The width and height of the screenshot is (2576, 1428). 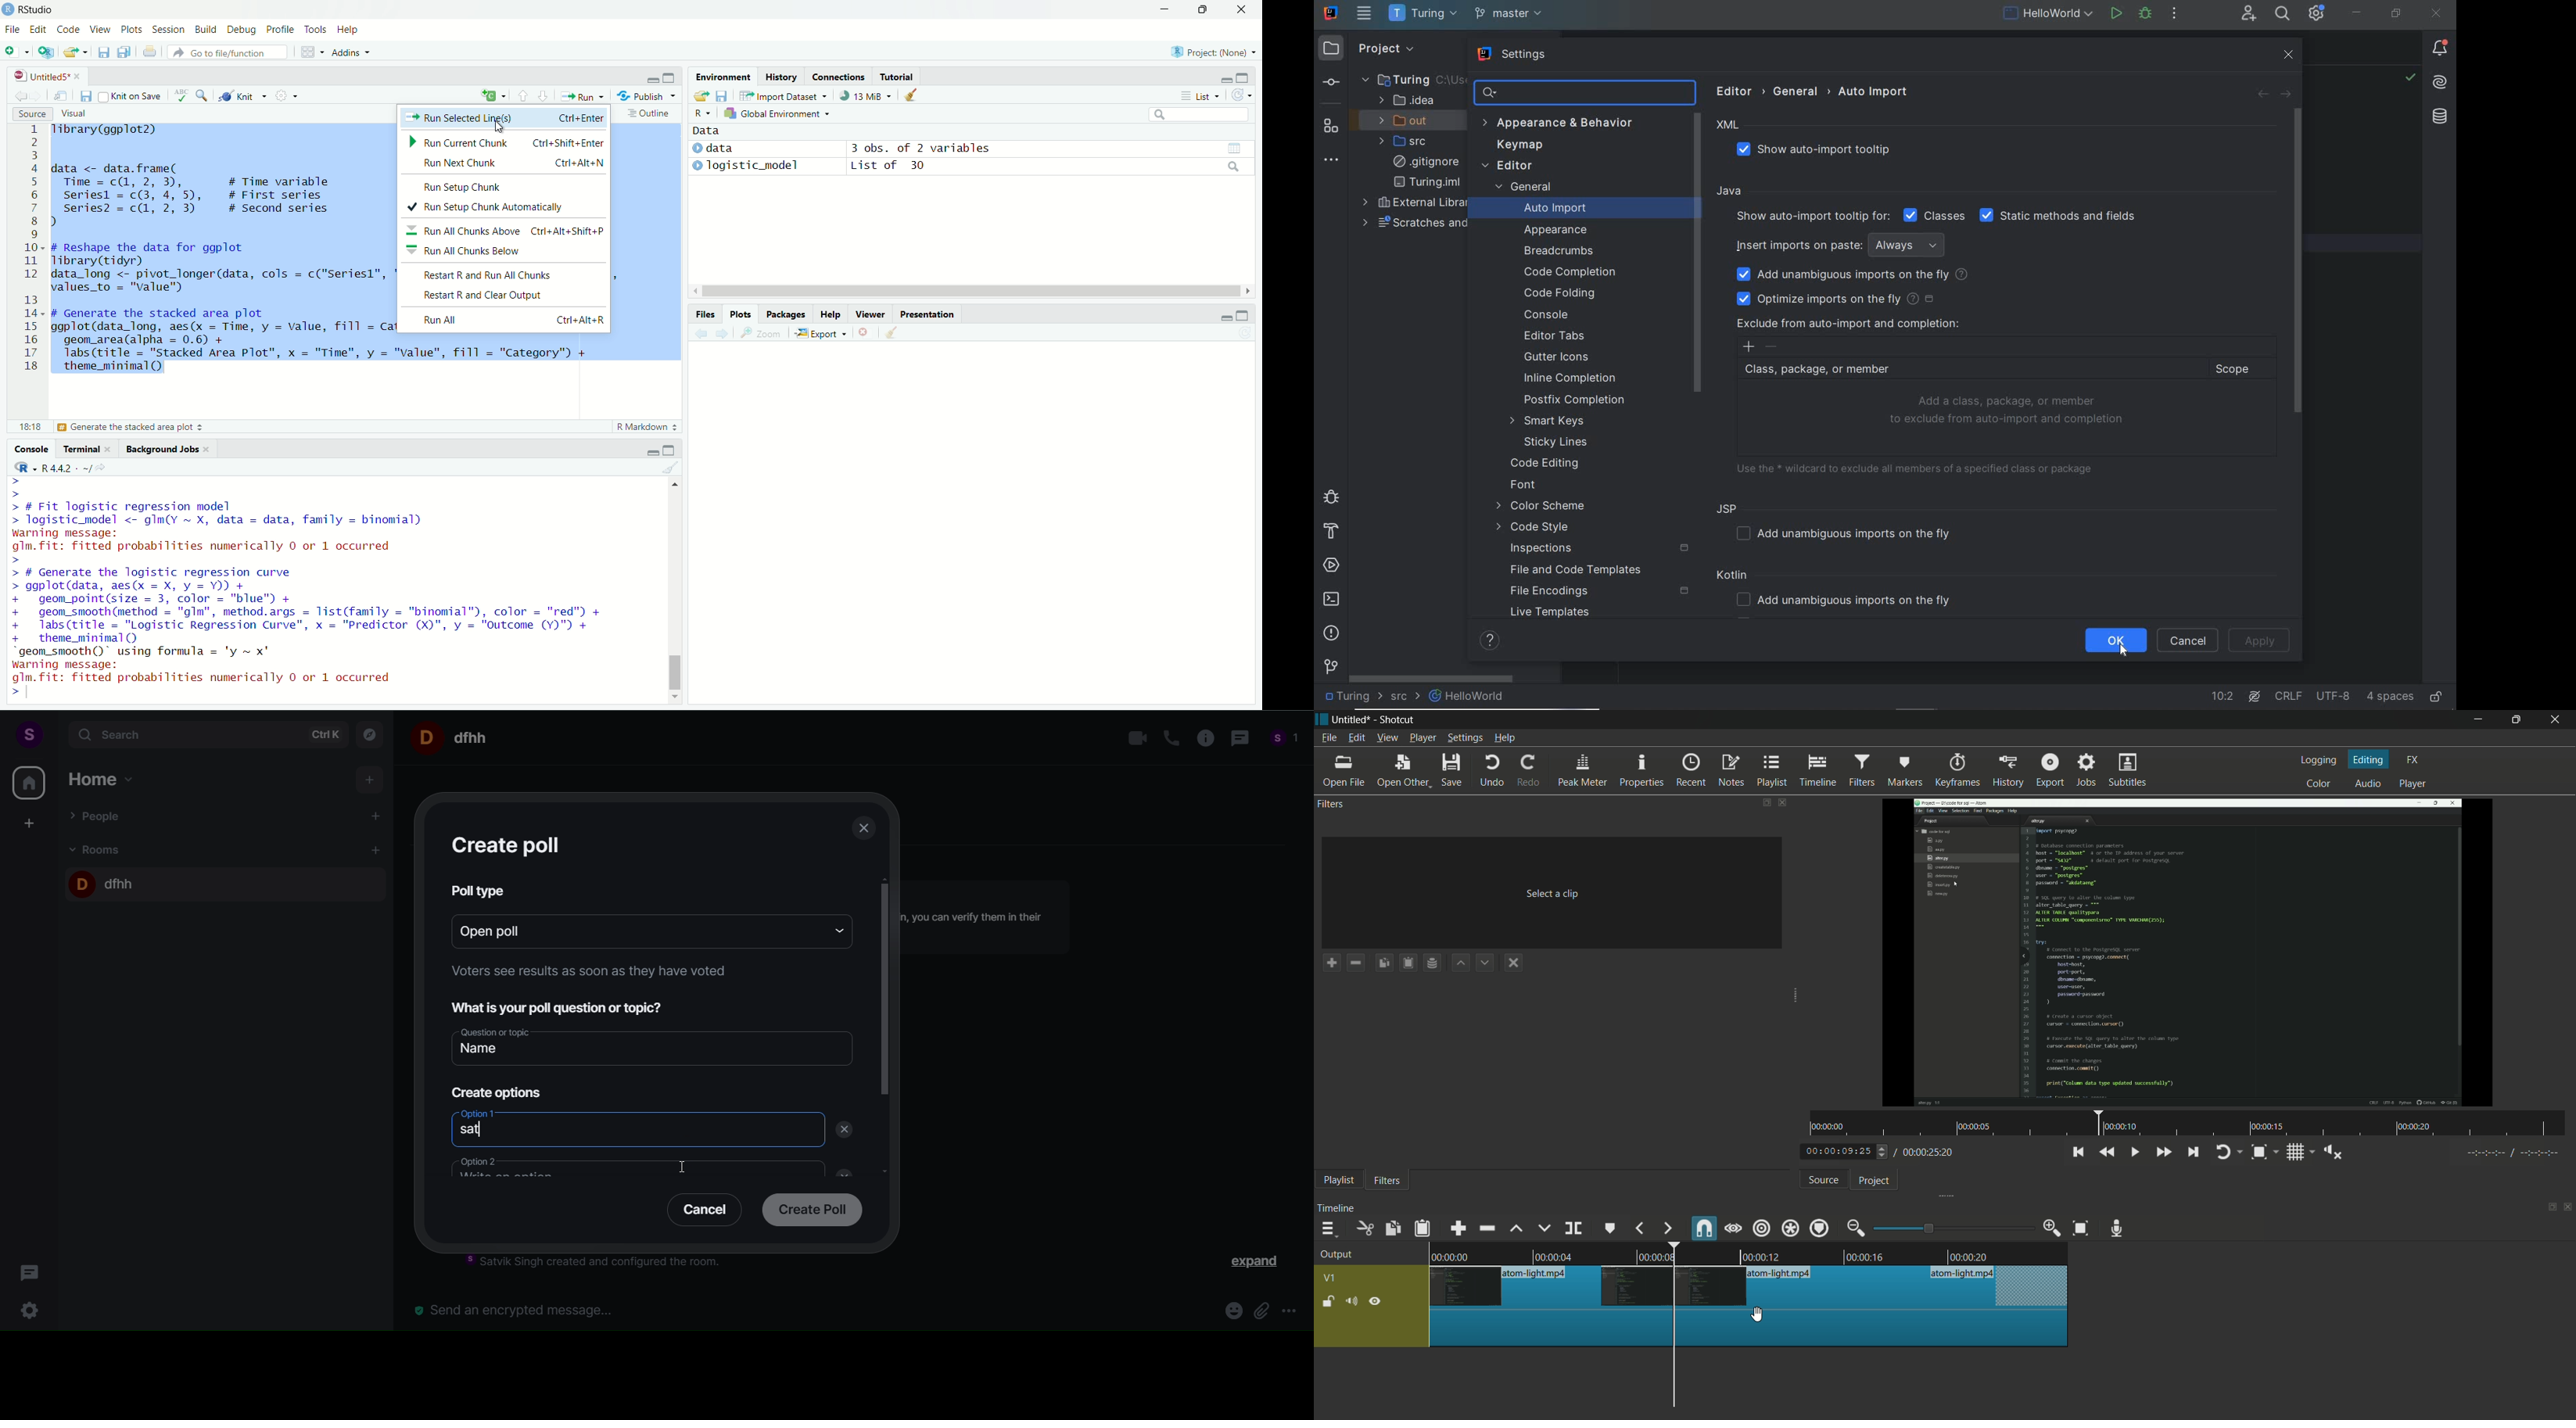 What do you see at coordinates (523, 99) in the screenshot?
I see `upward` at bounding box center [523, 99].